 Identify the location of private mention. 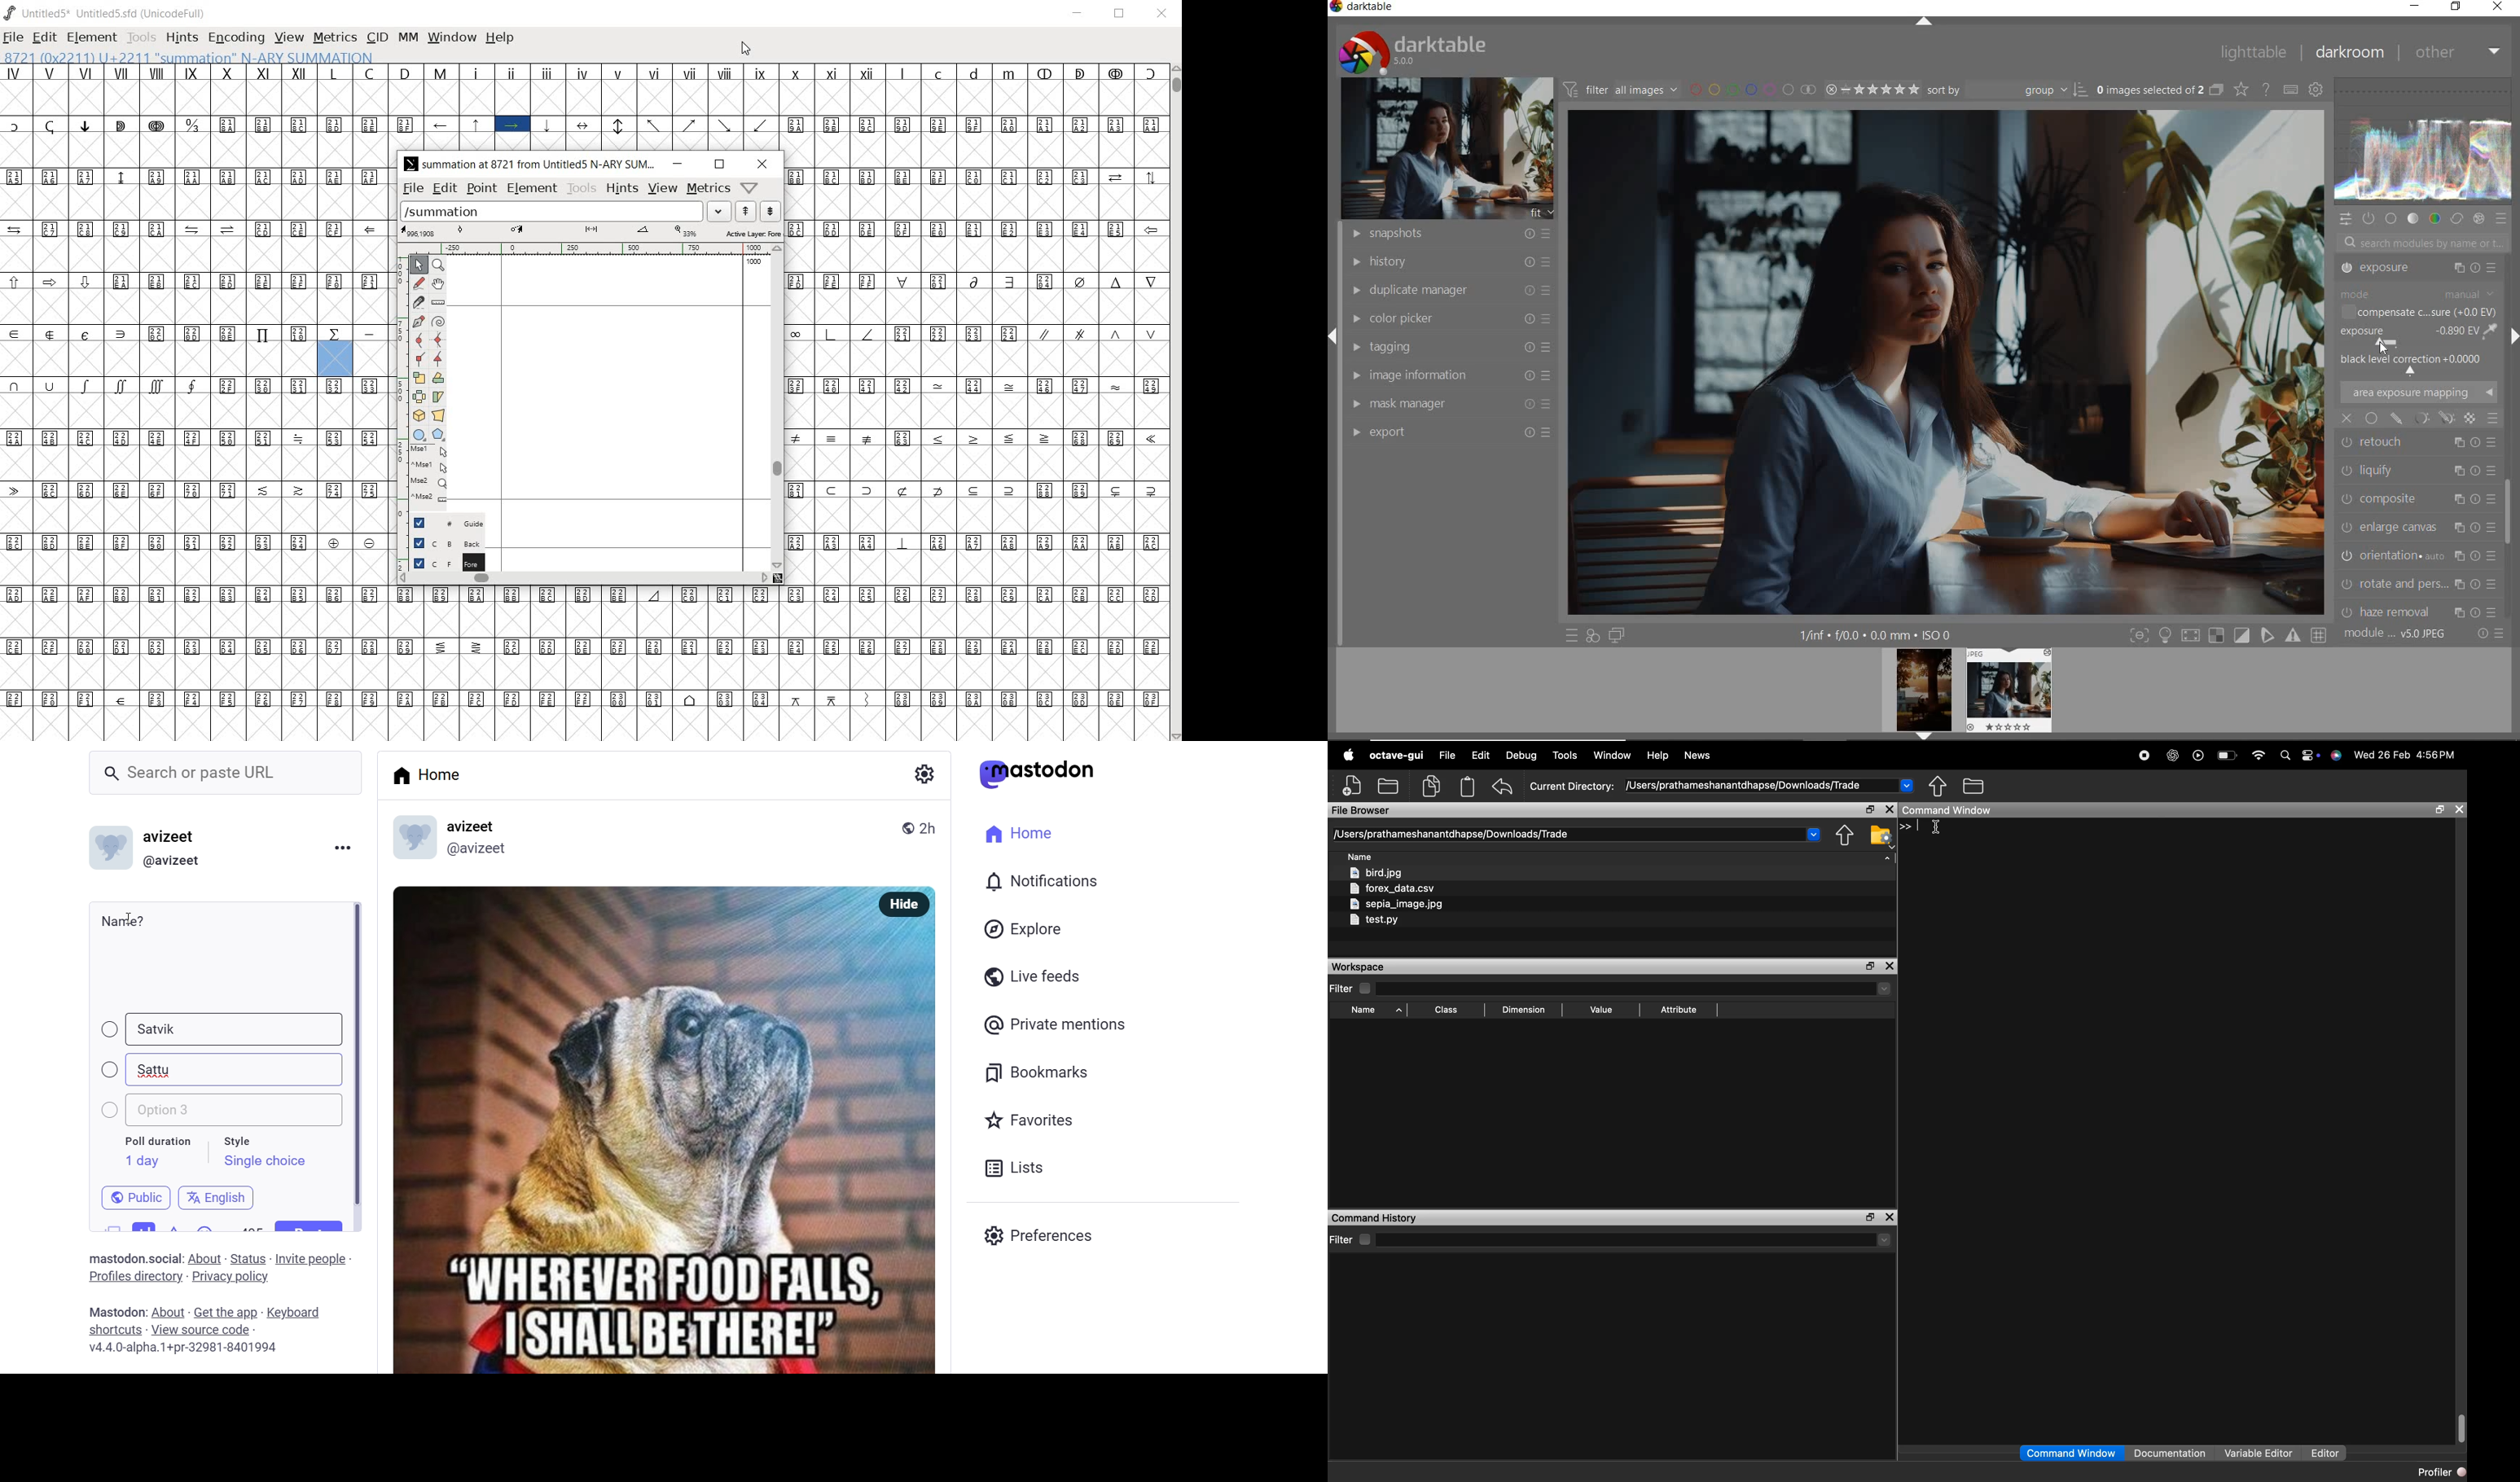
(1056, 1024).